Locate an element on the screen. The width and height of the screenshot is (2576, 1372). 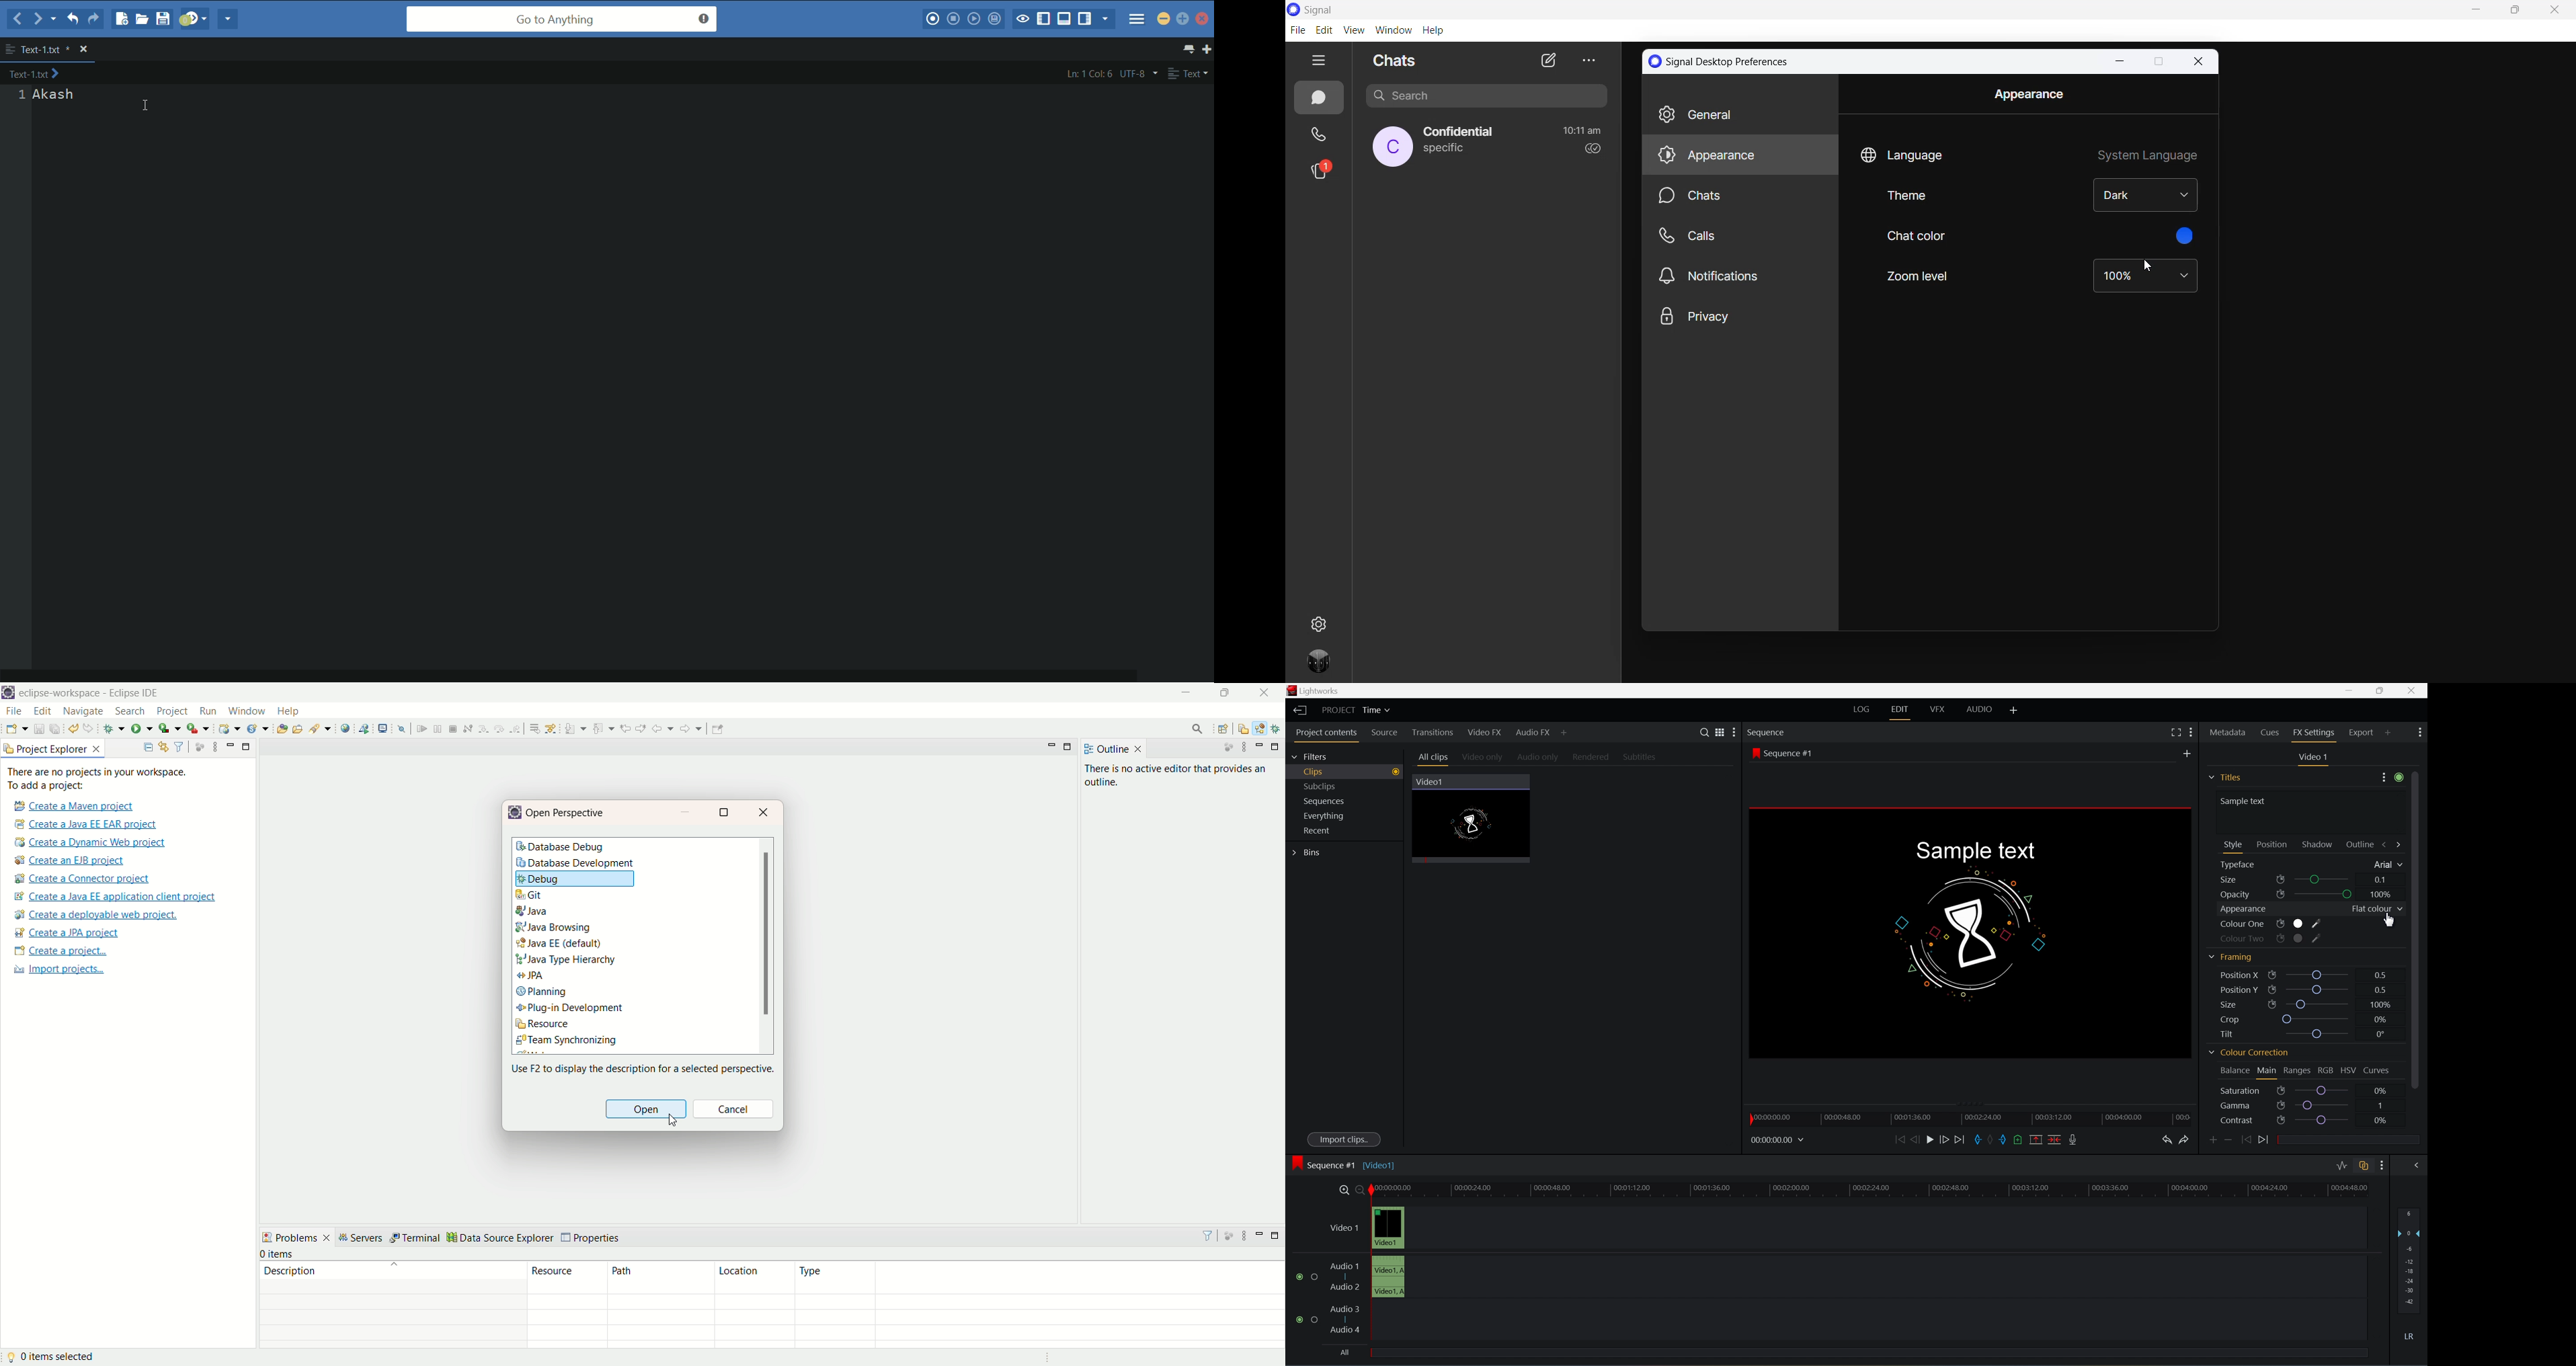
scroll bar is located at coordinates (2421, 929).